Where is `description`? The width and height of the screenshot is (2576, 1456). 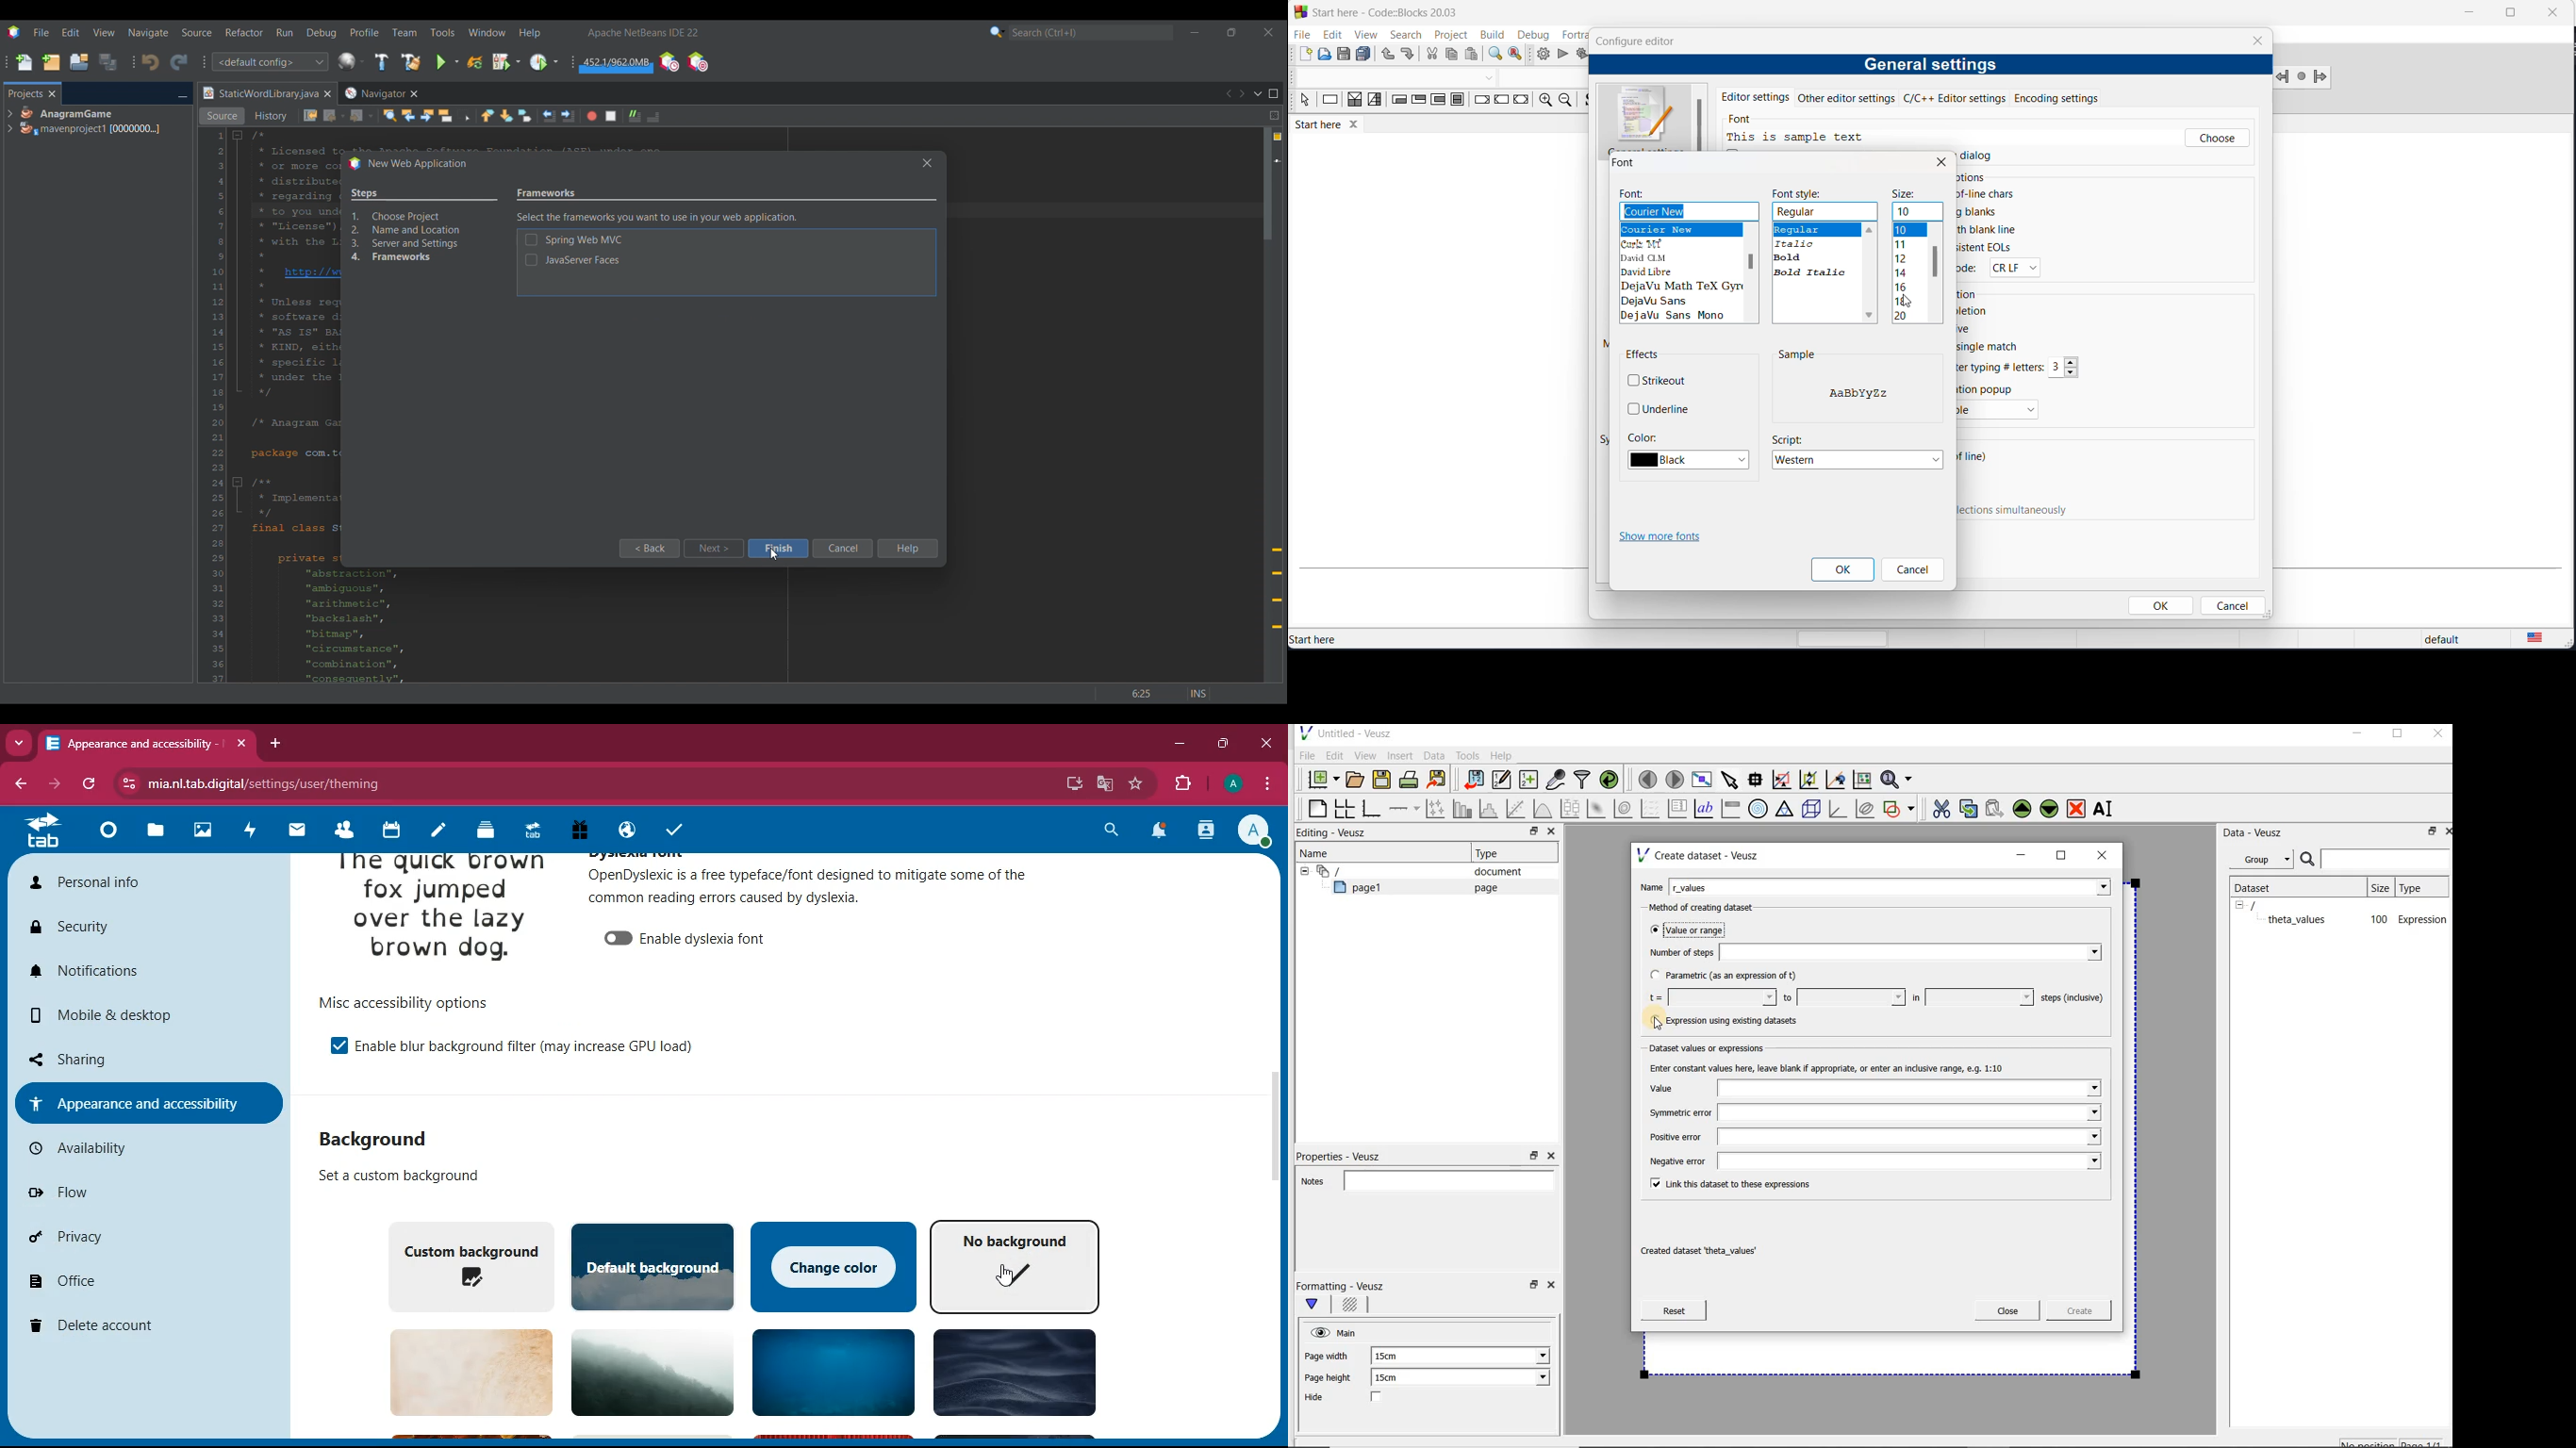 description is located at coordinates (810, 885).